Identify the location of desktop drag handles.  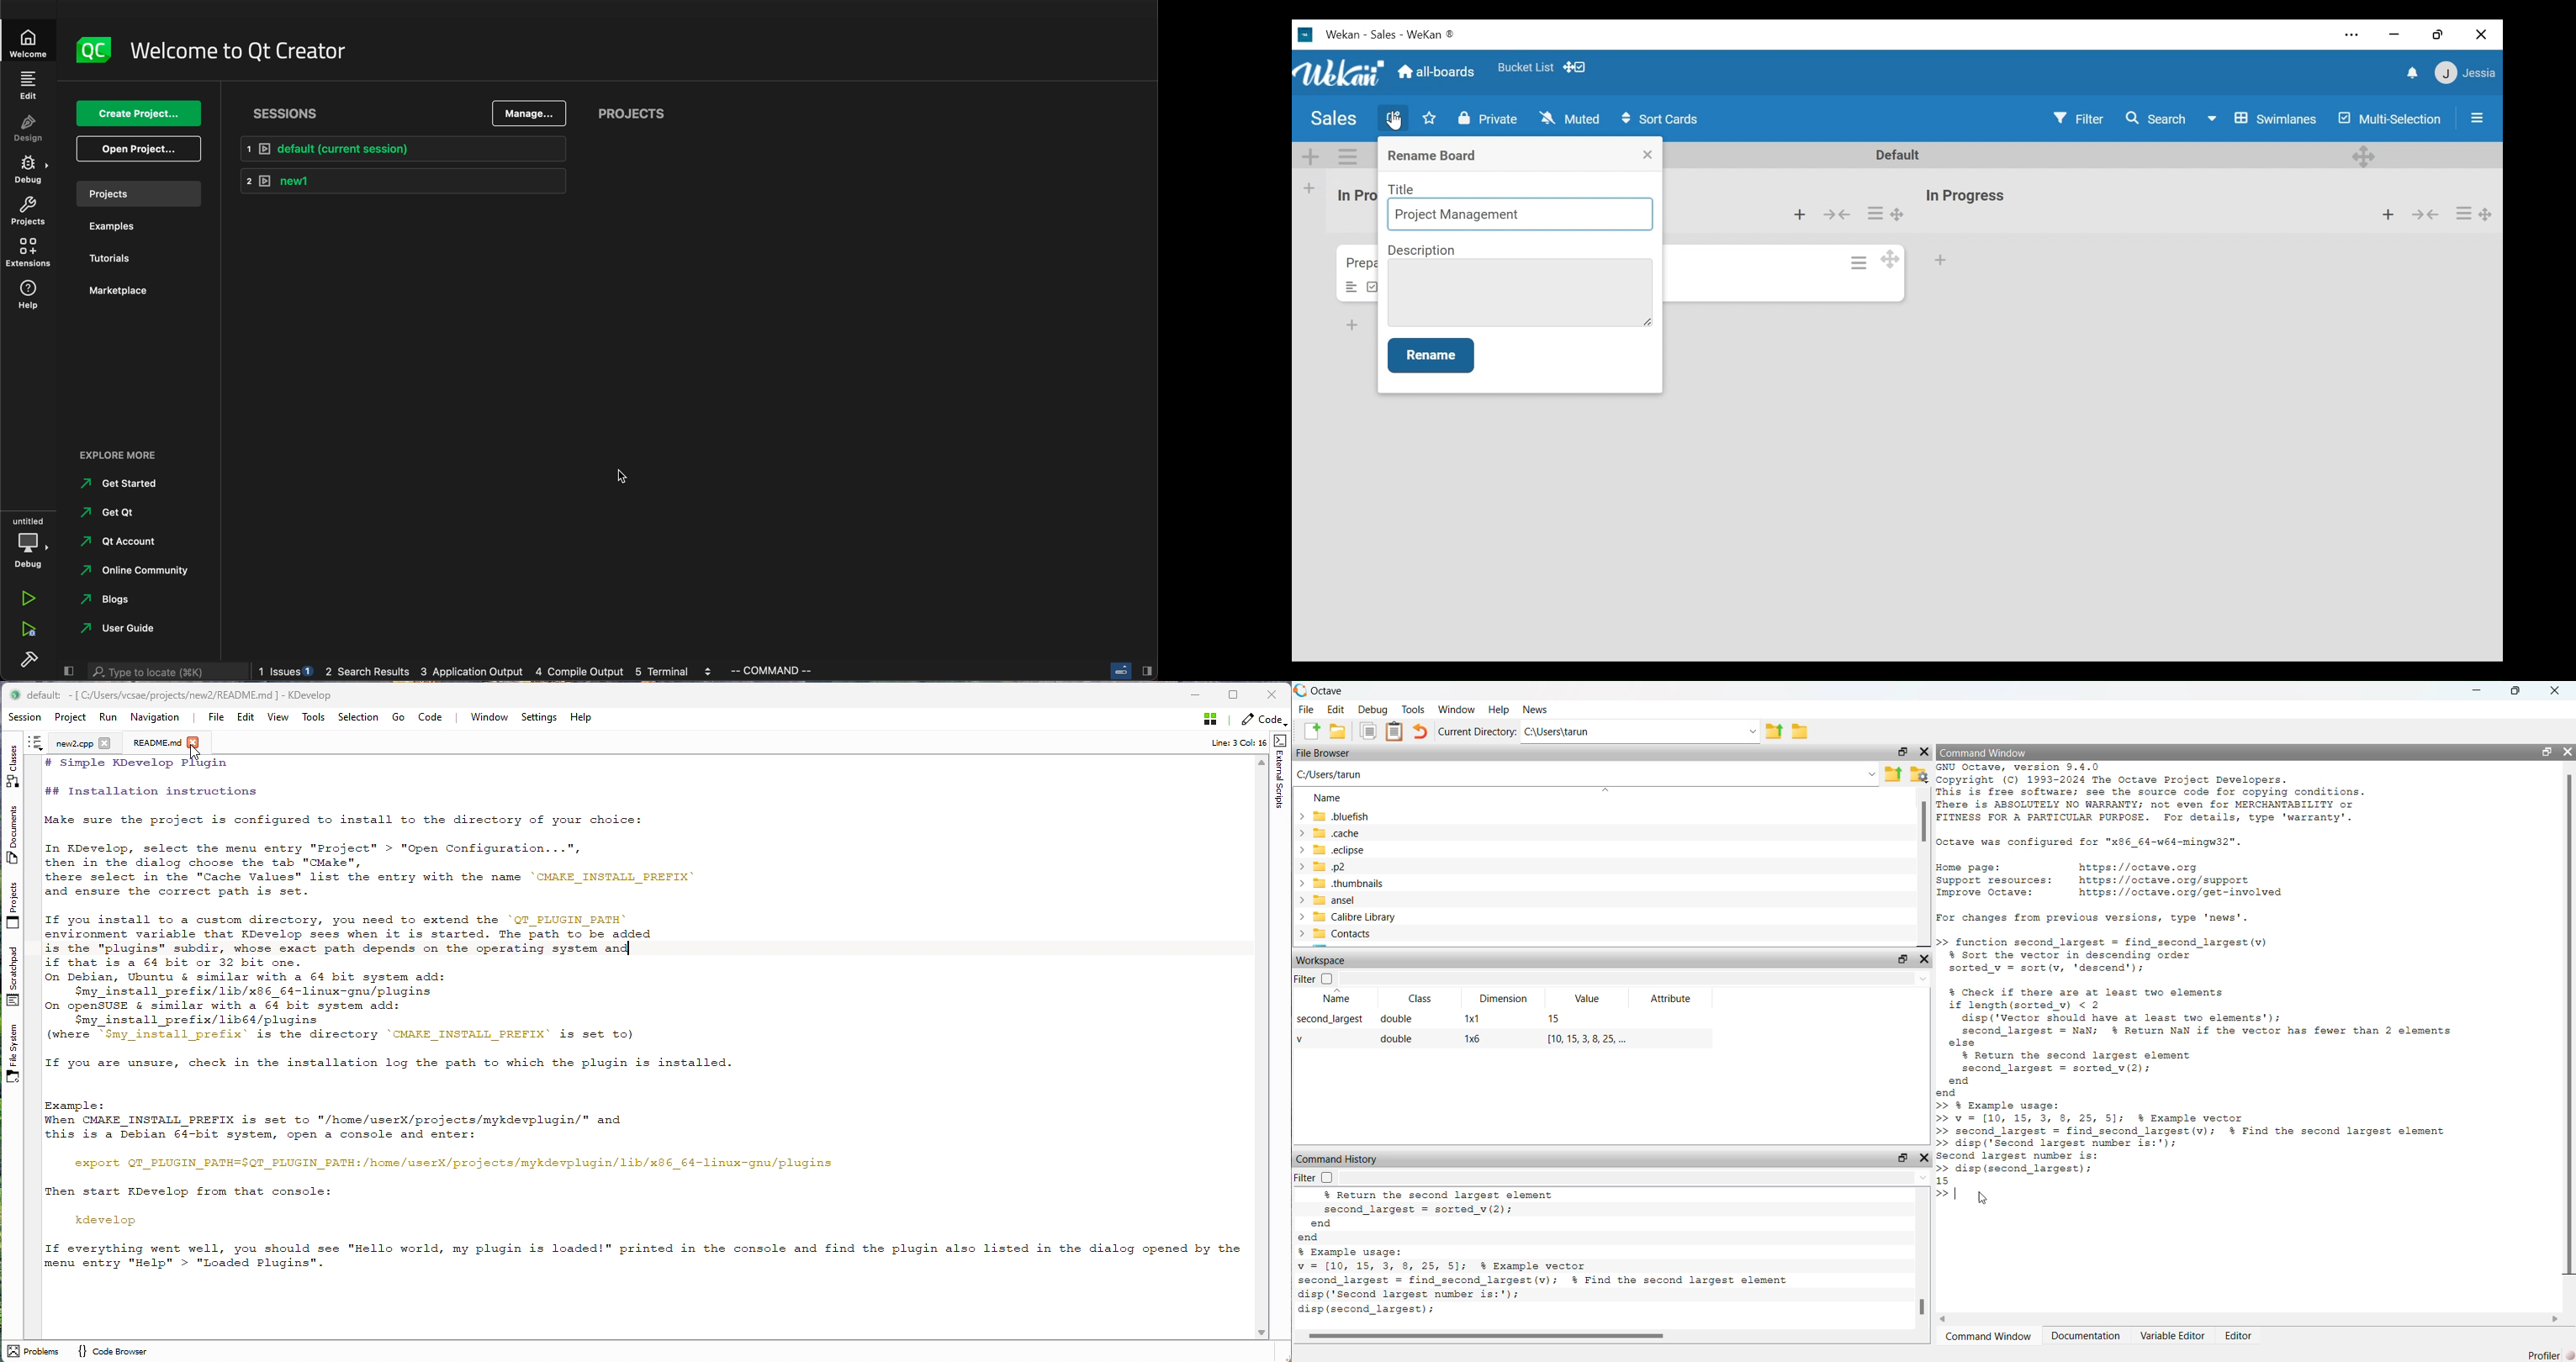
(2364, 156).